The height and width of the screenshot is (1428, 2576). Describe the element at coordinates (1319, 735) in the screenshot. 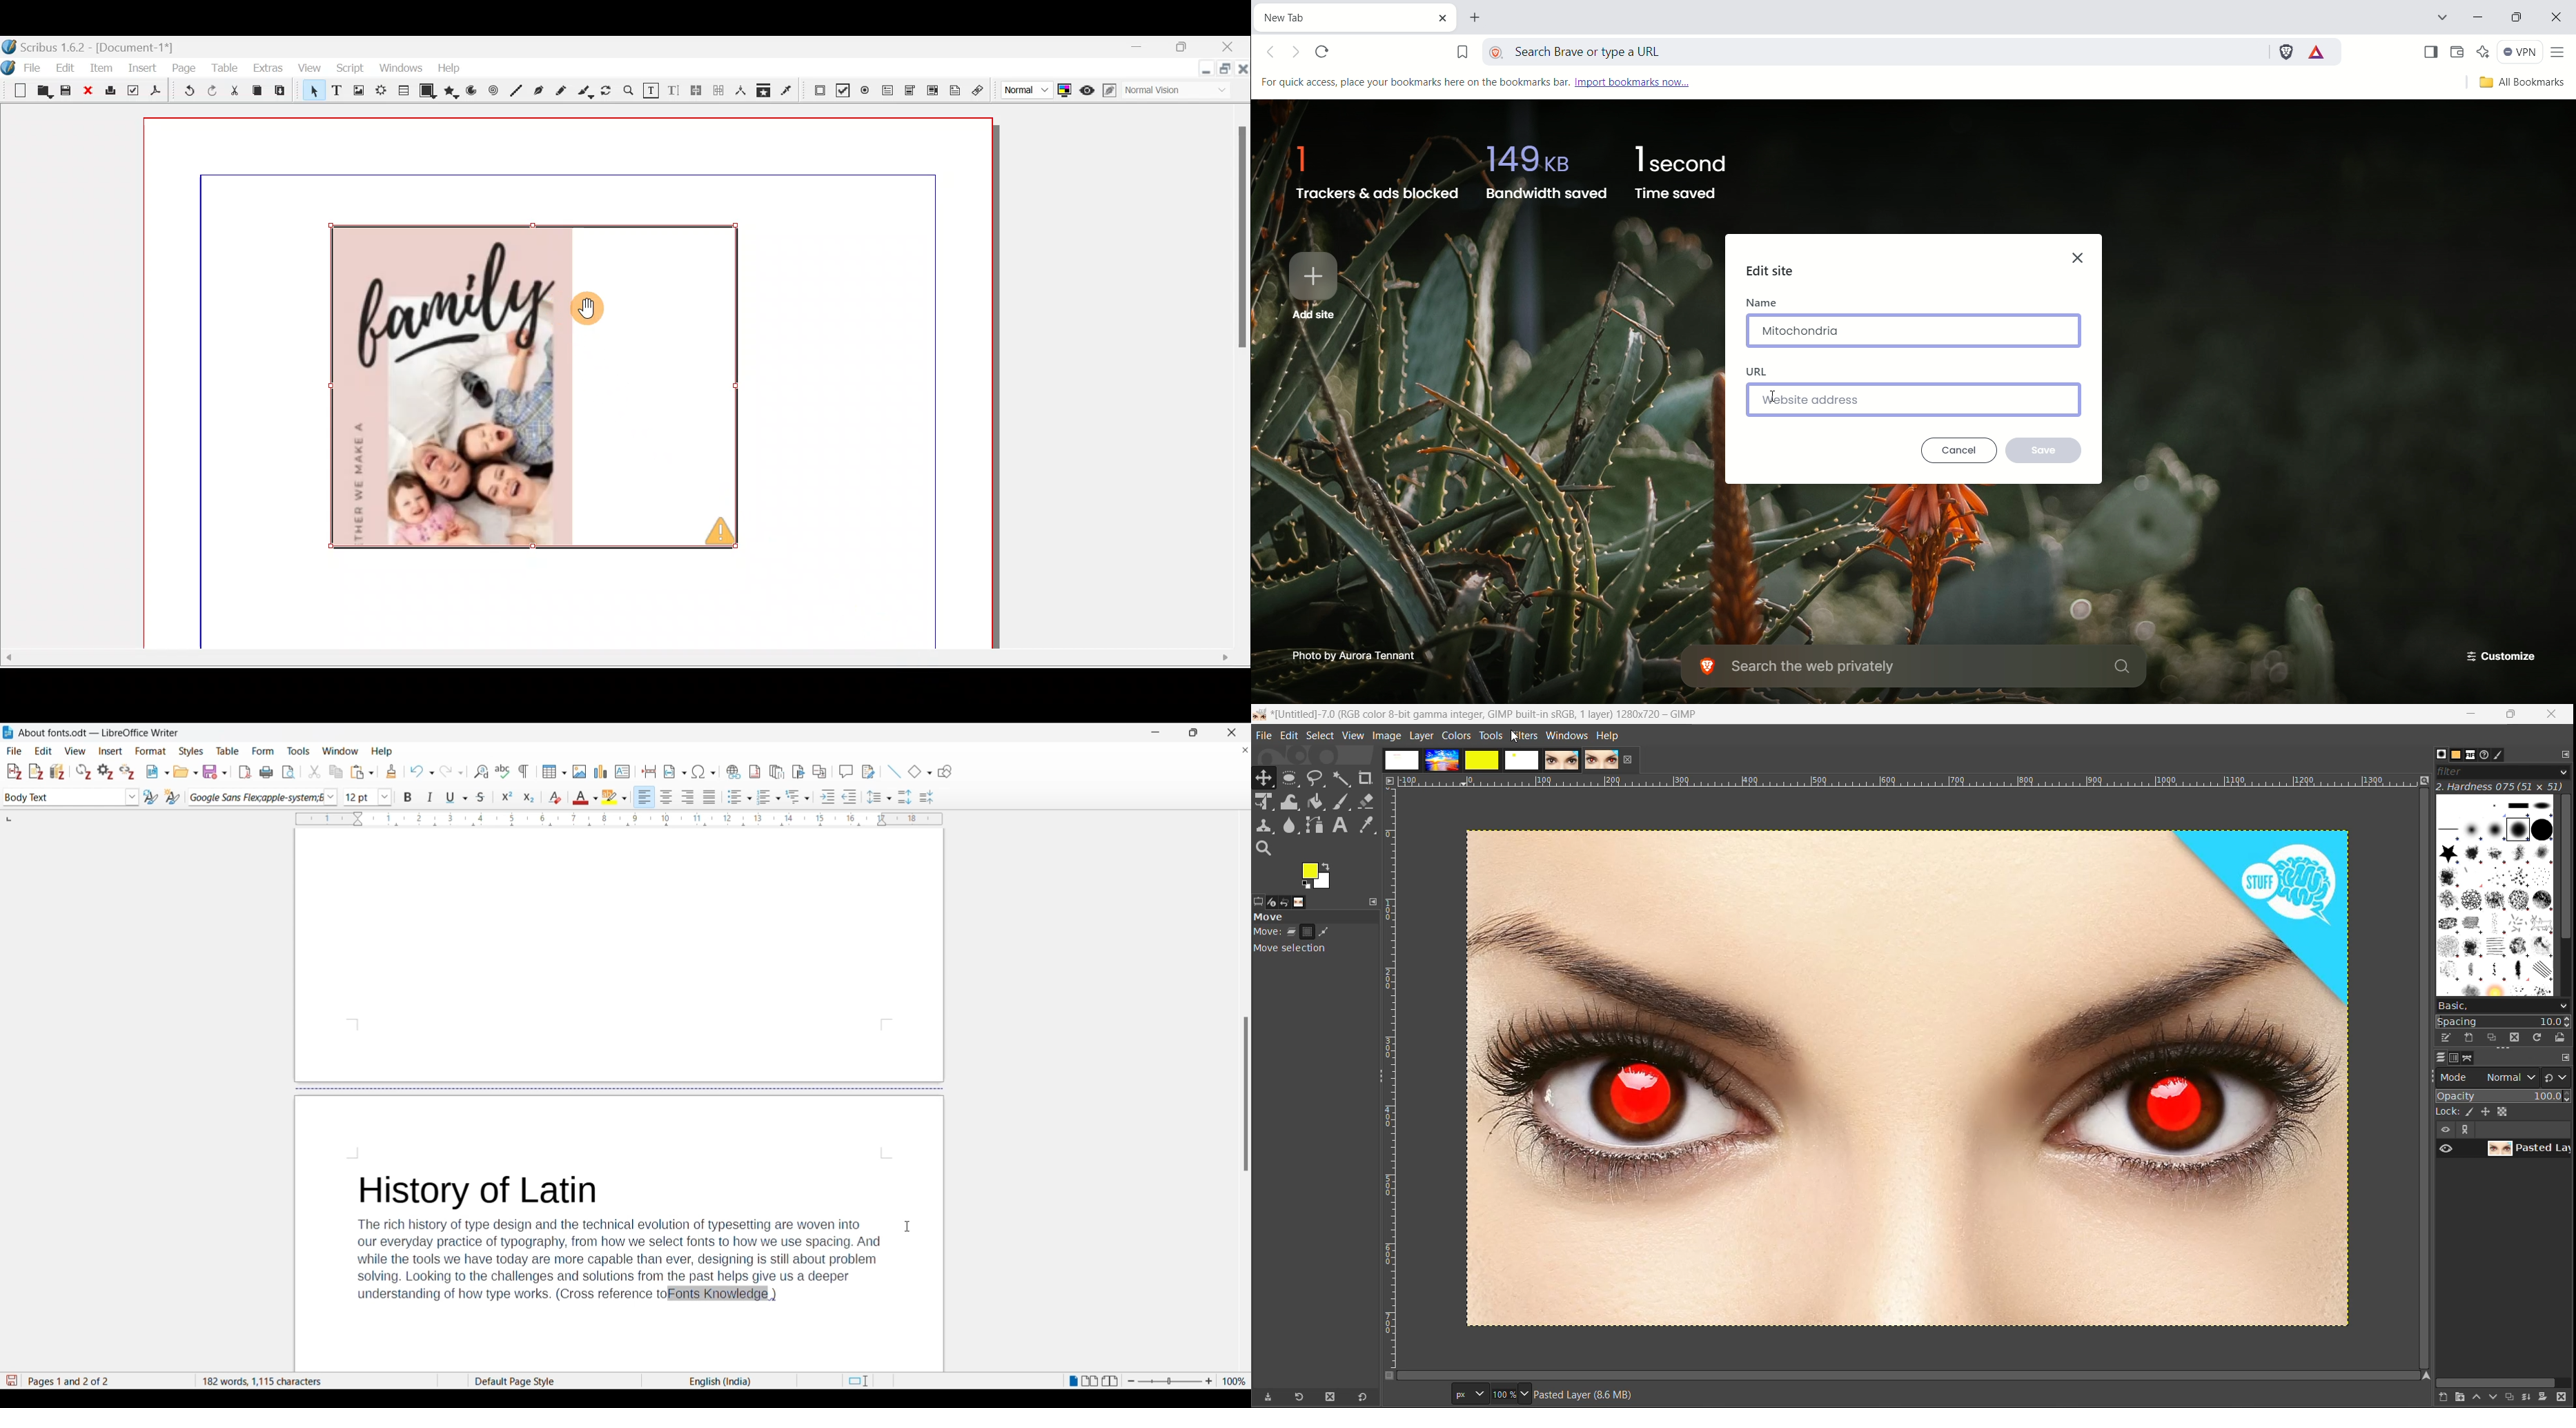

I see `select` at that location.